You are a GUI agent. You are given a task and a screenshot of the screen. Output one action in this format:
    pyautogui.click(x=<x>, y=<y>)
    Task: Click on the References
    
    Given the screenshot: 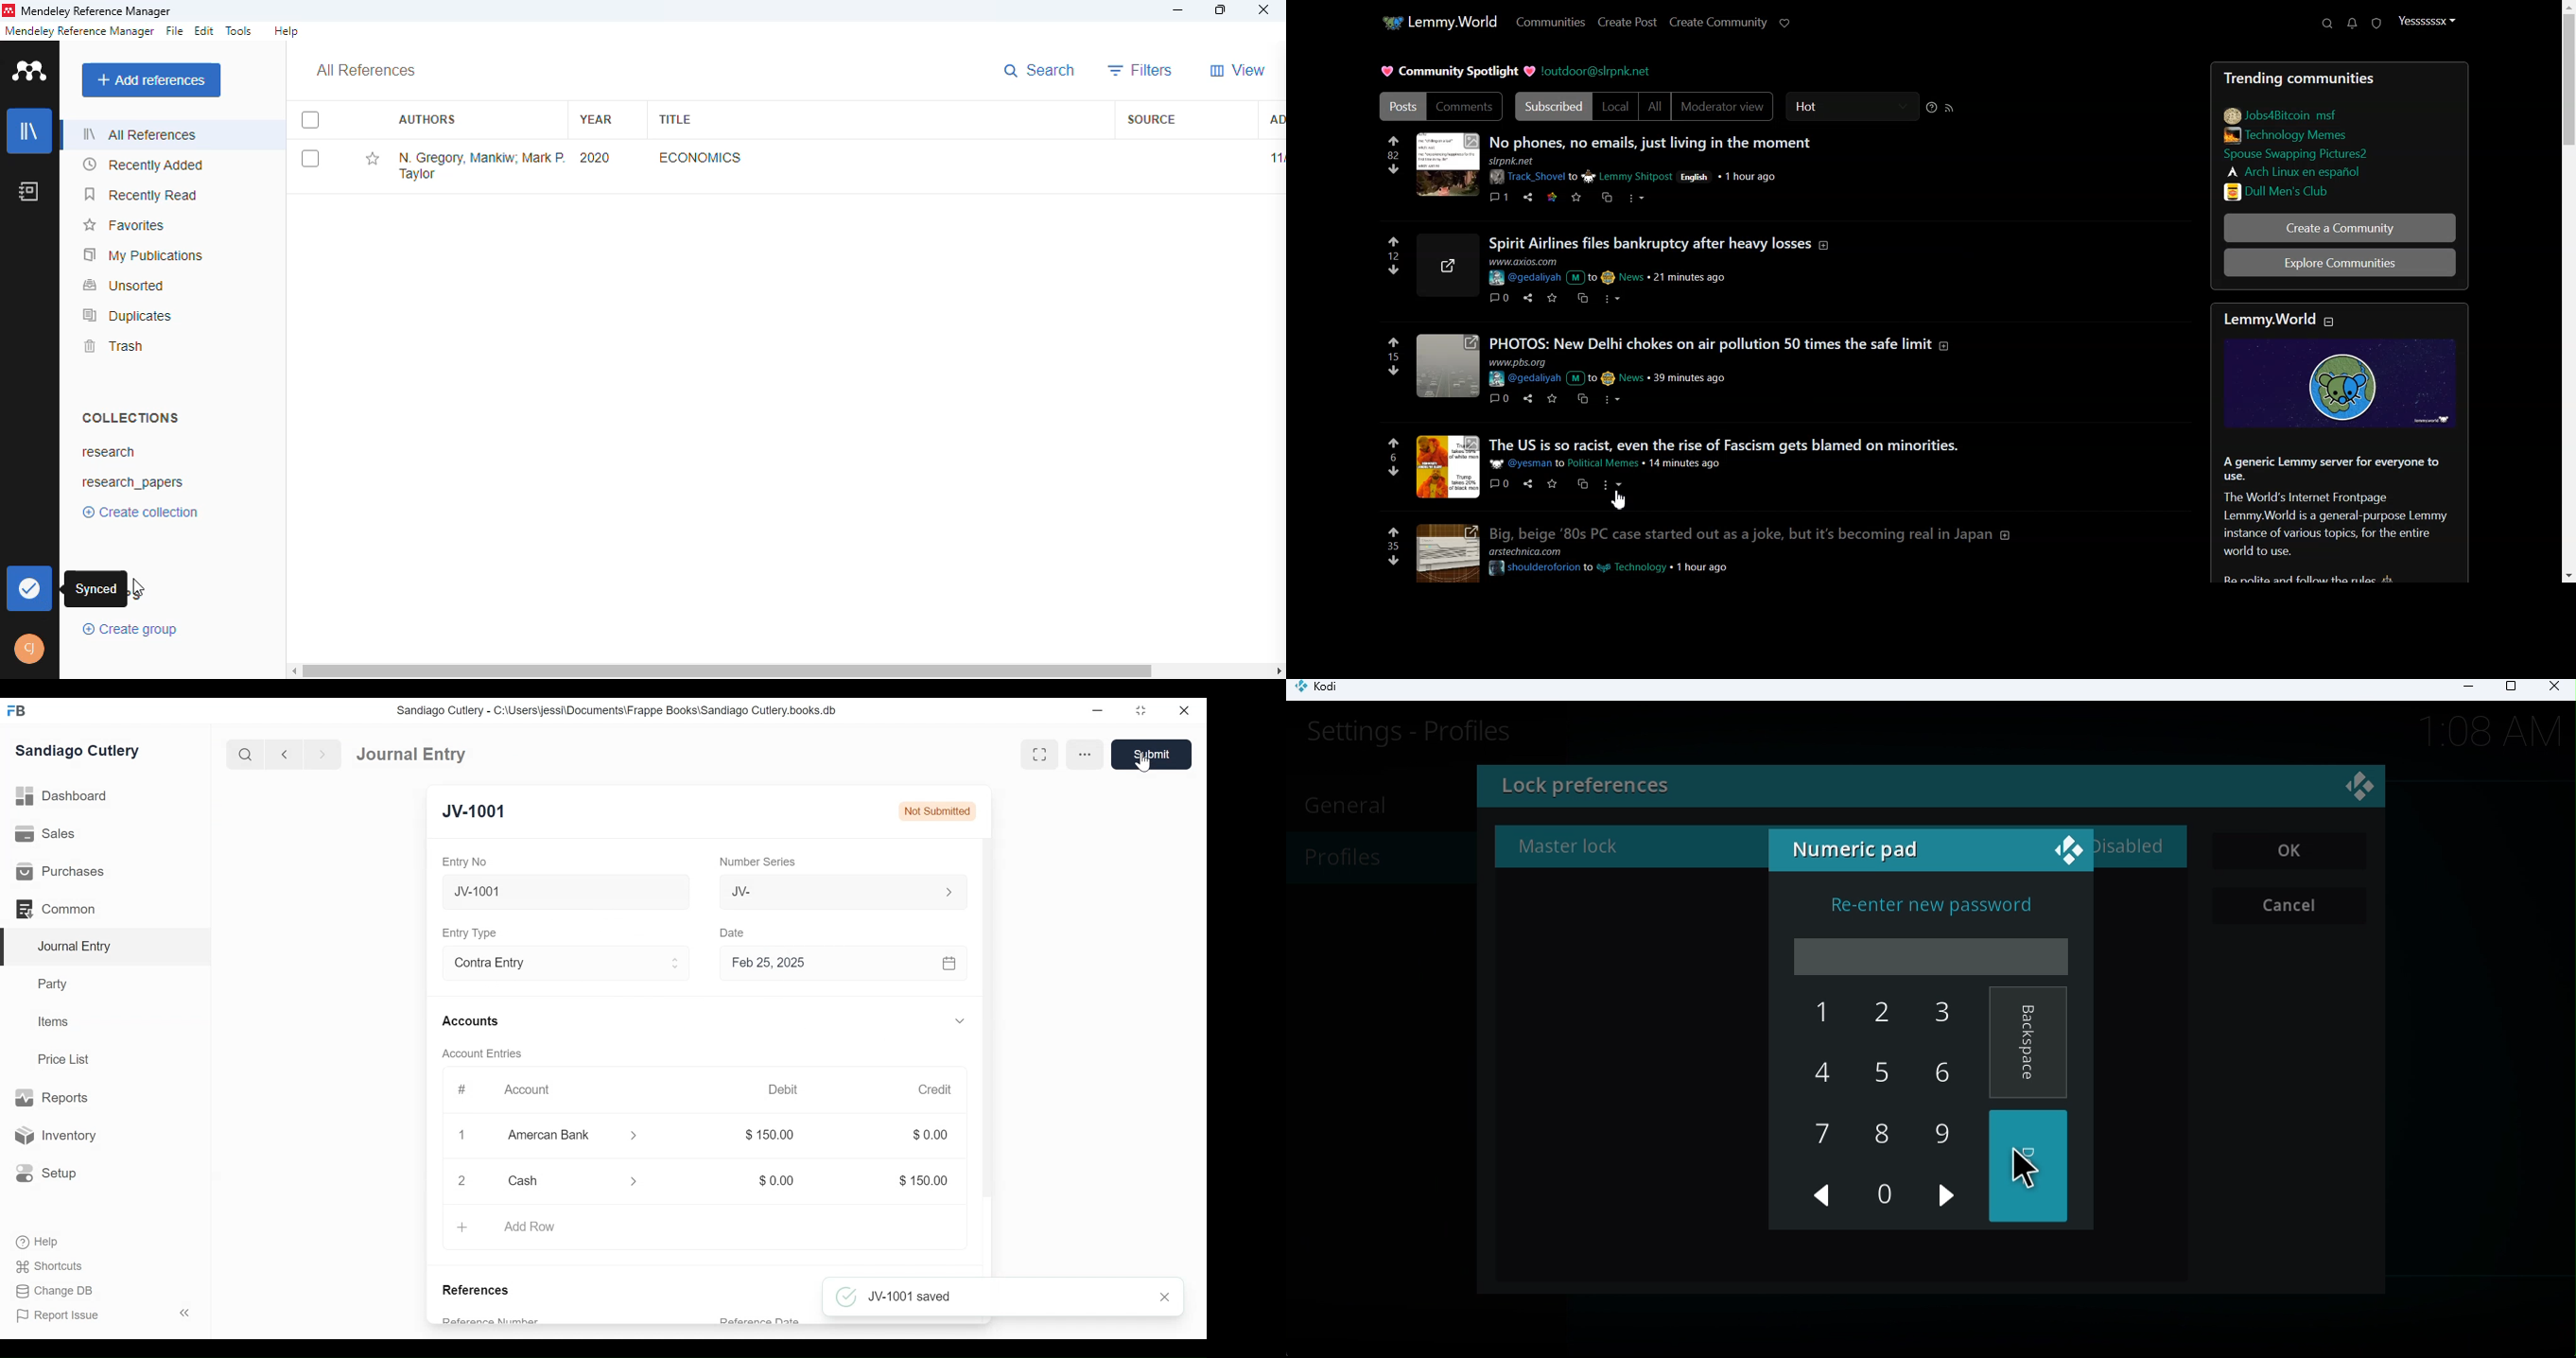 What is the action you would take?
    pyautogui.click(x=480, y=1291)
    